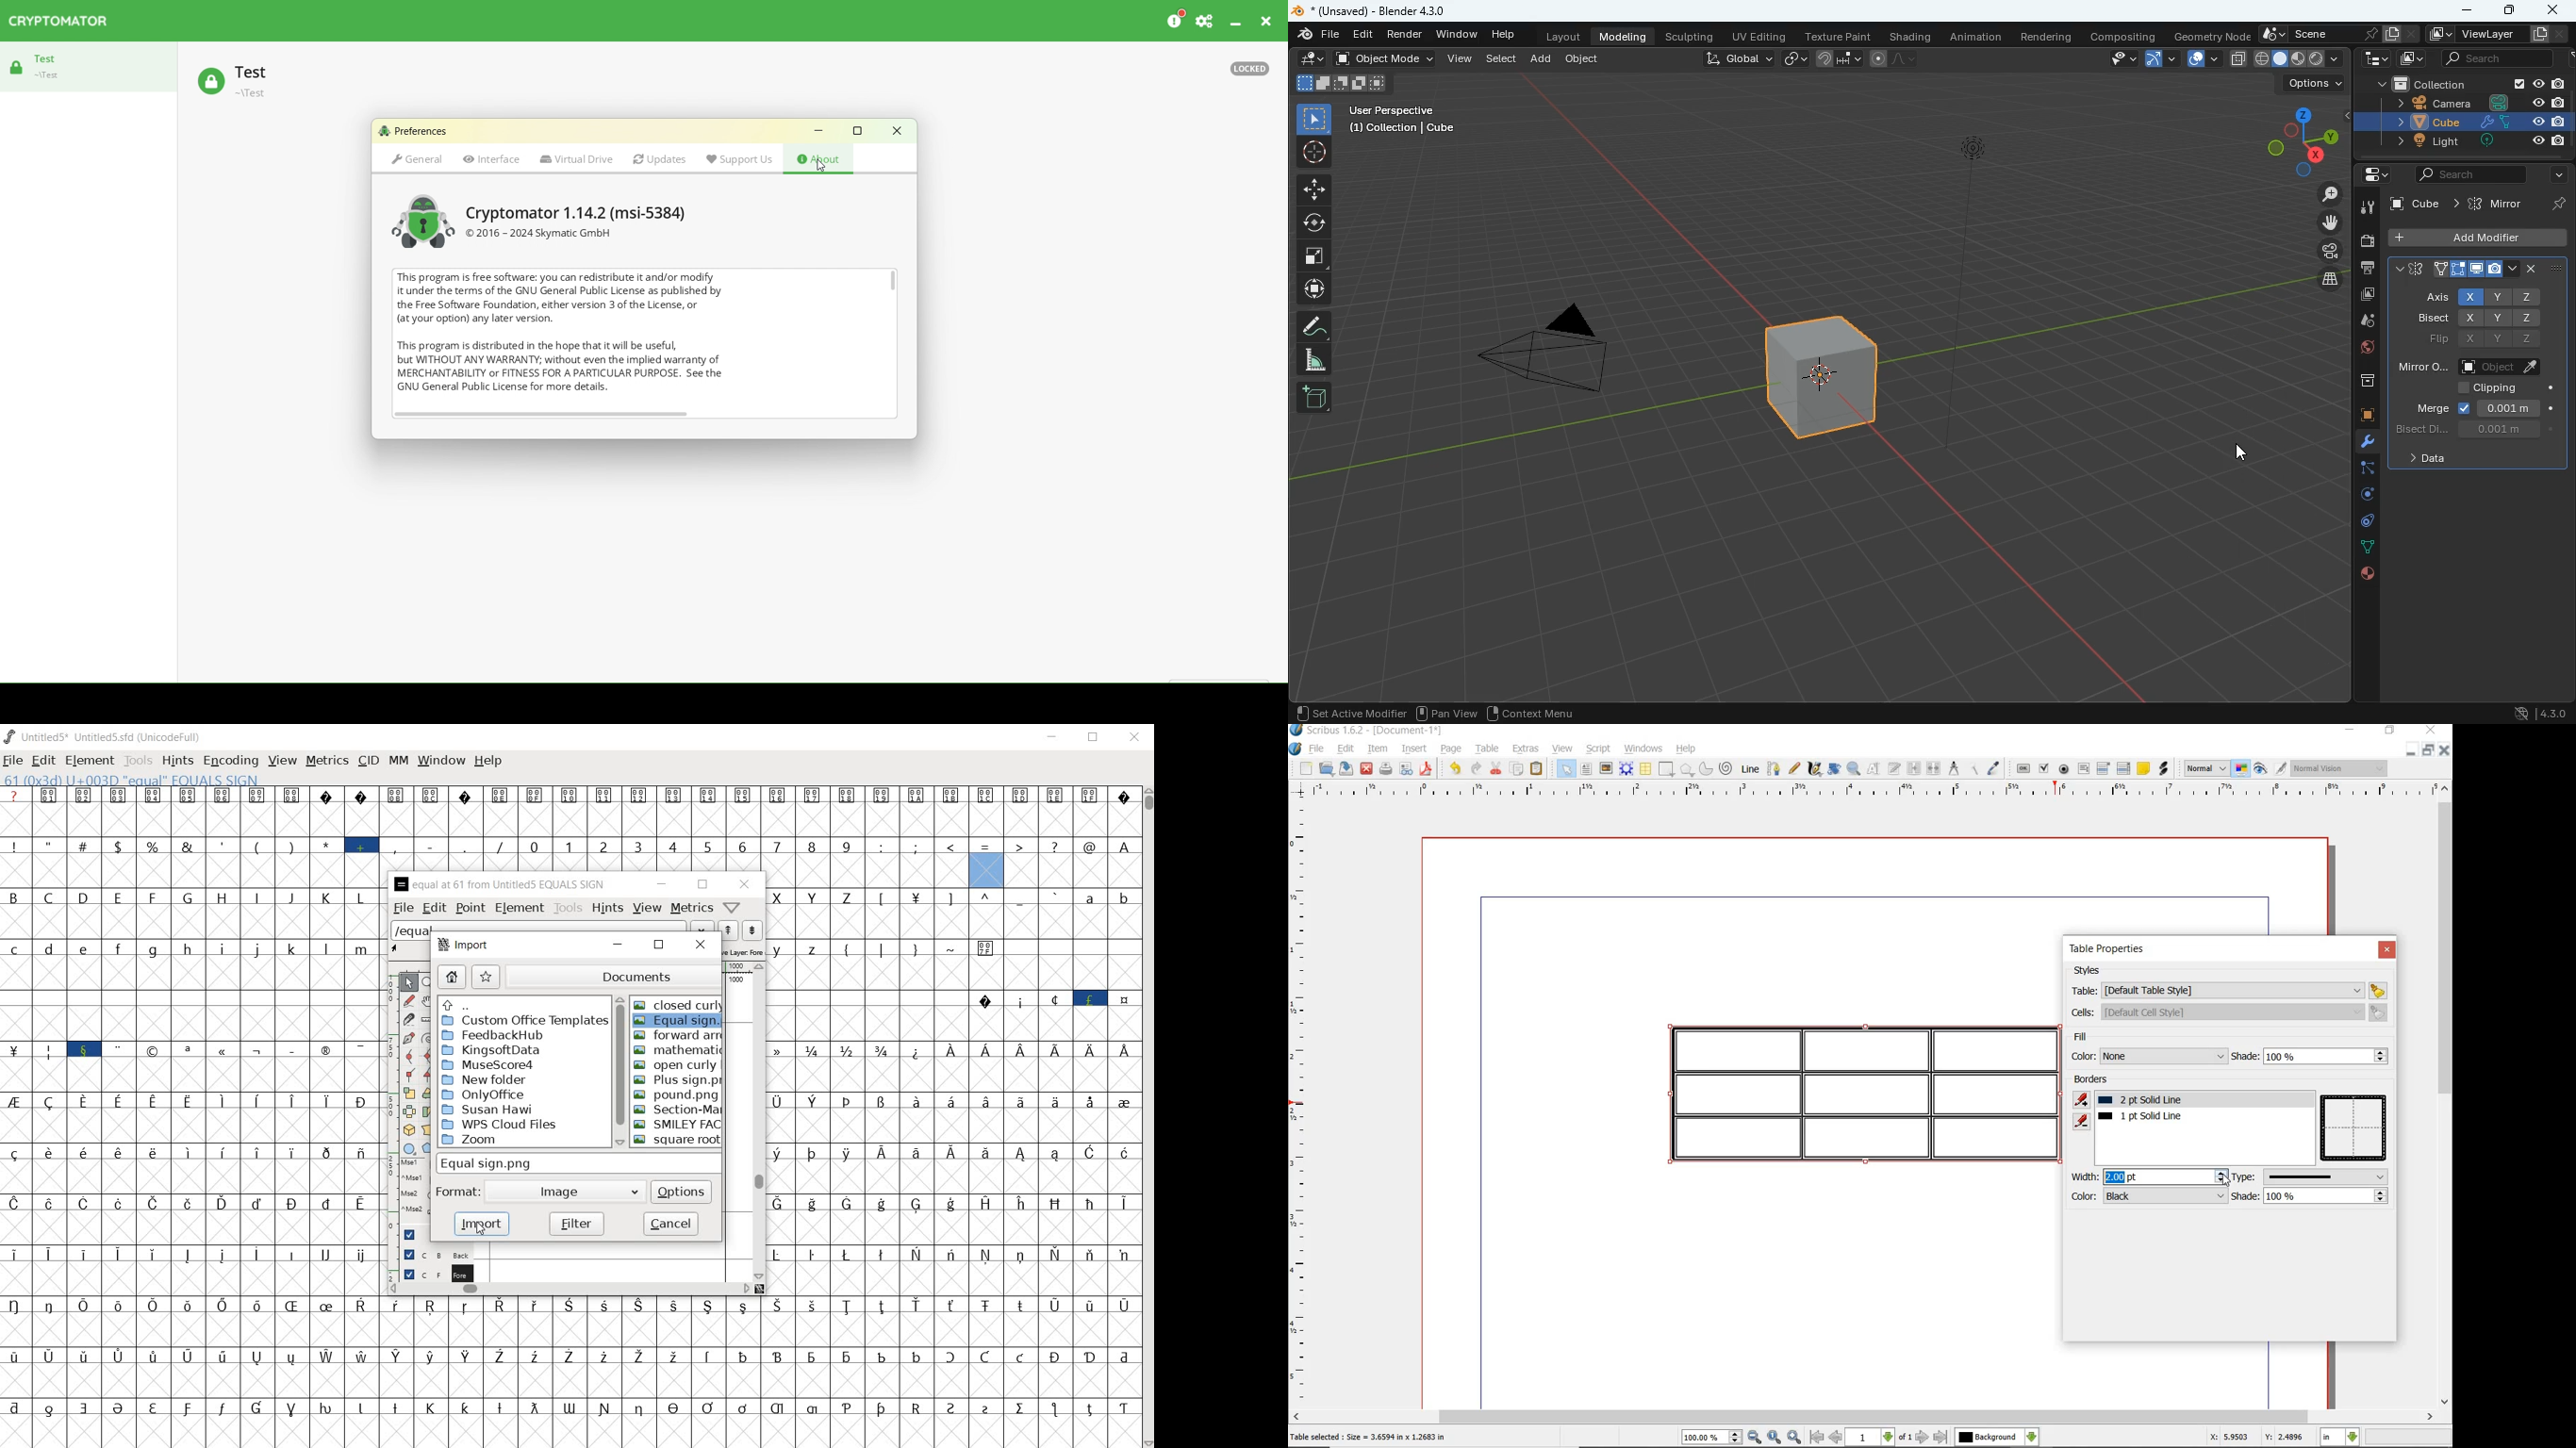 This screenshot has height=1456, width=2576. What do you see at coordinates (2350, 730) in the screenshot?
I see `MINIMIZE` at bounding box center [2350, 730].